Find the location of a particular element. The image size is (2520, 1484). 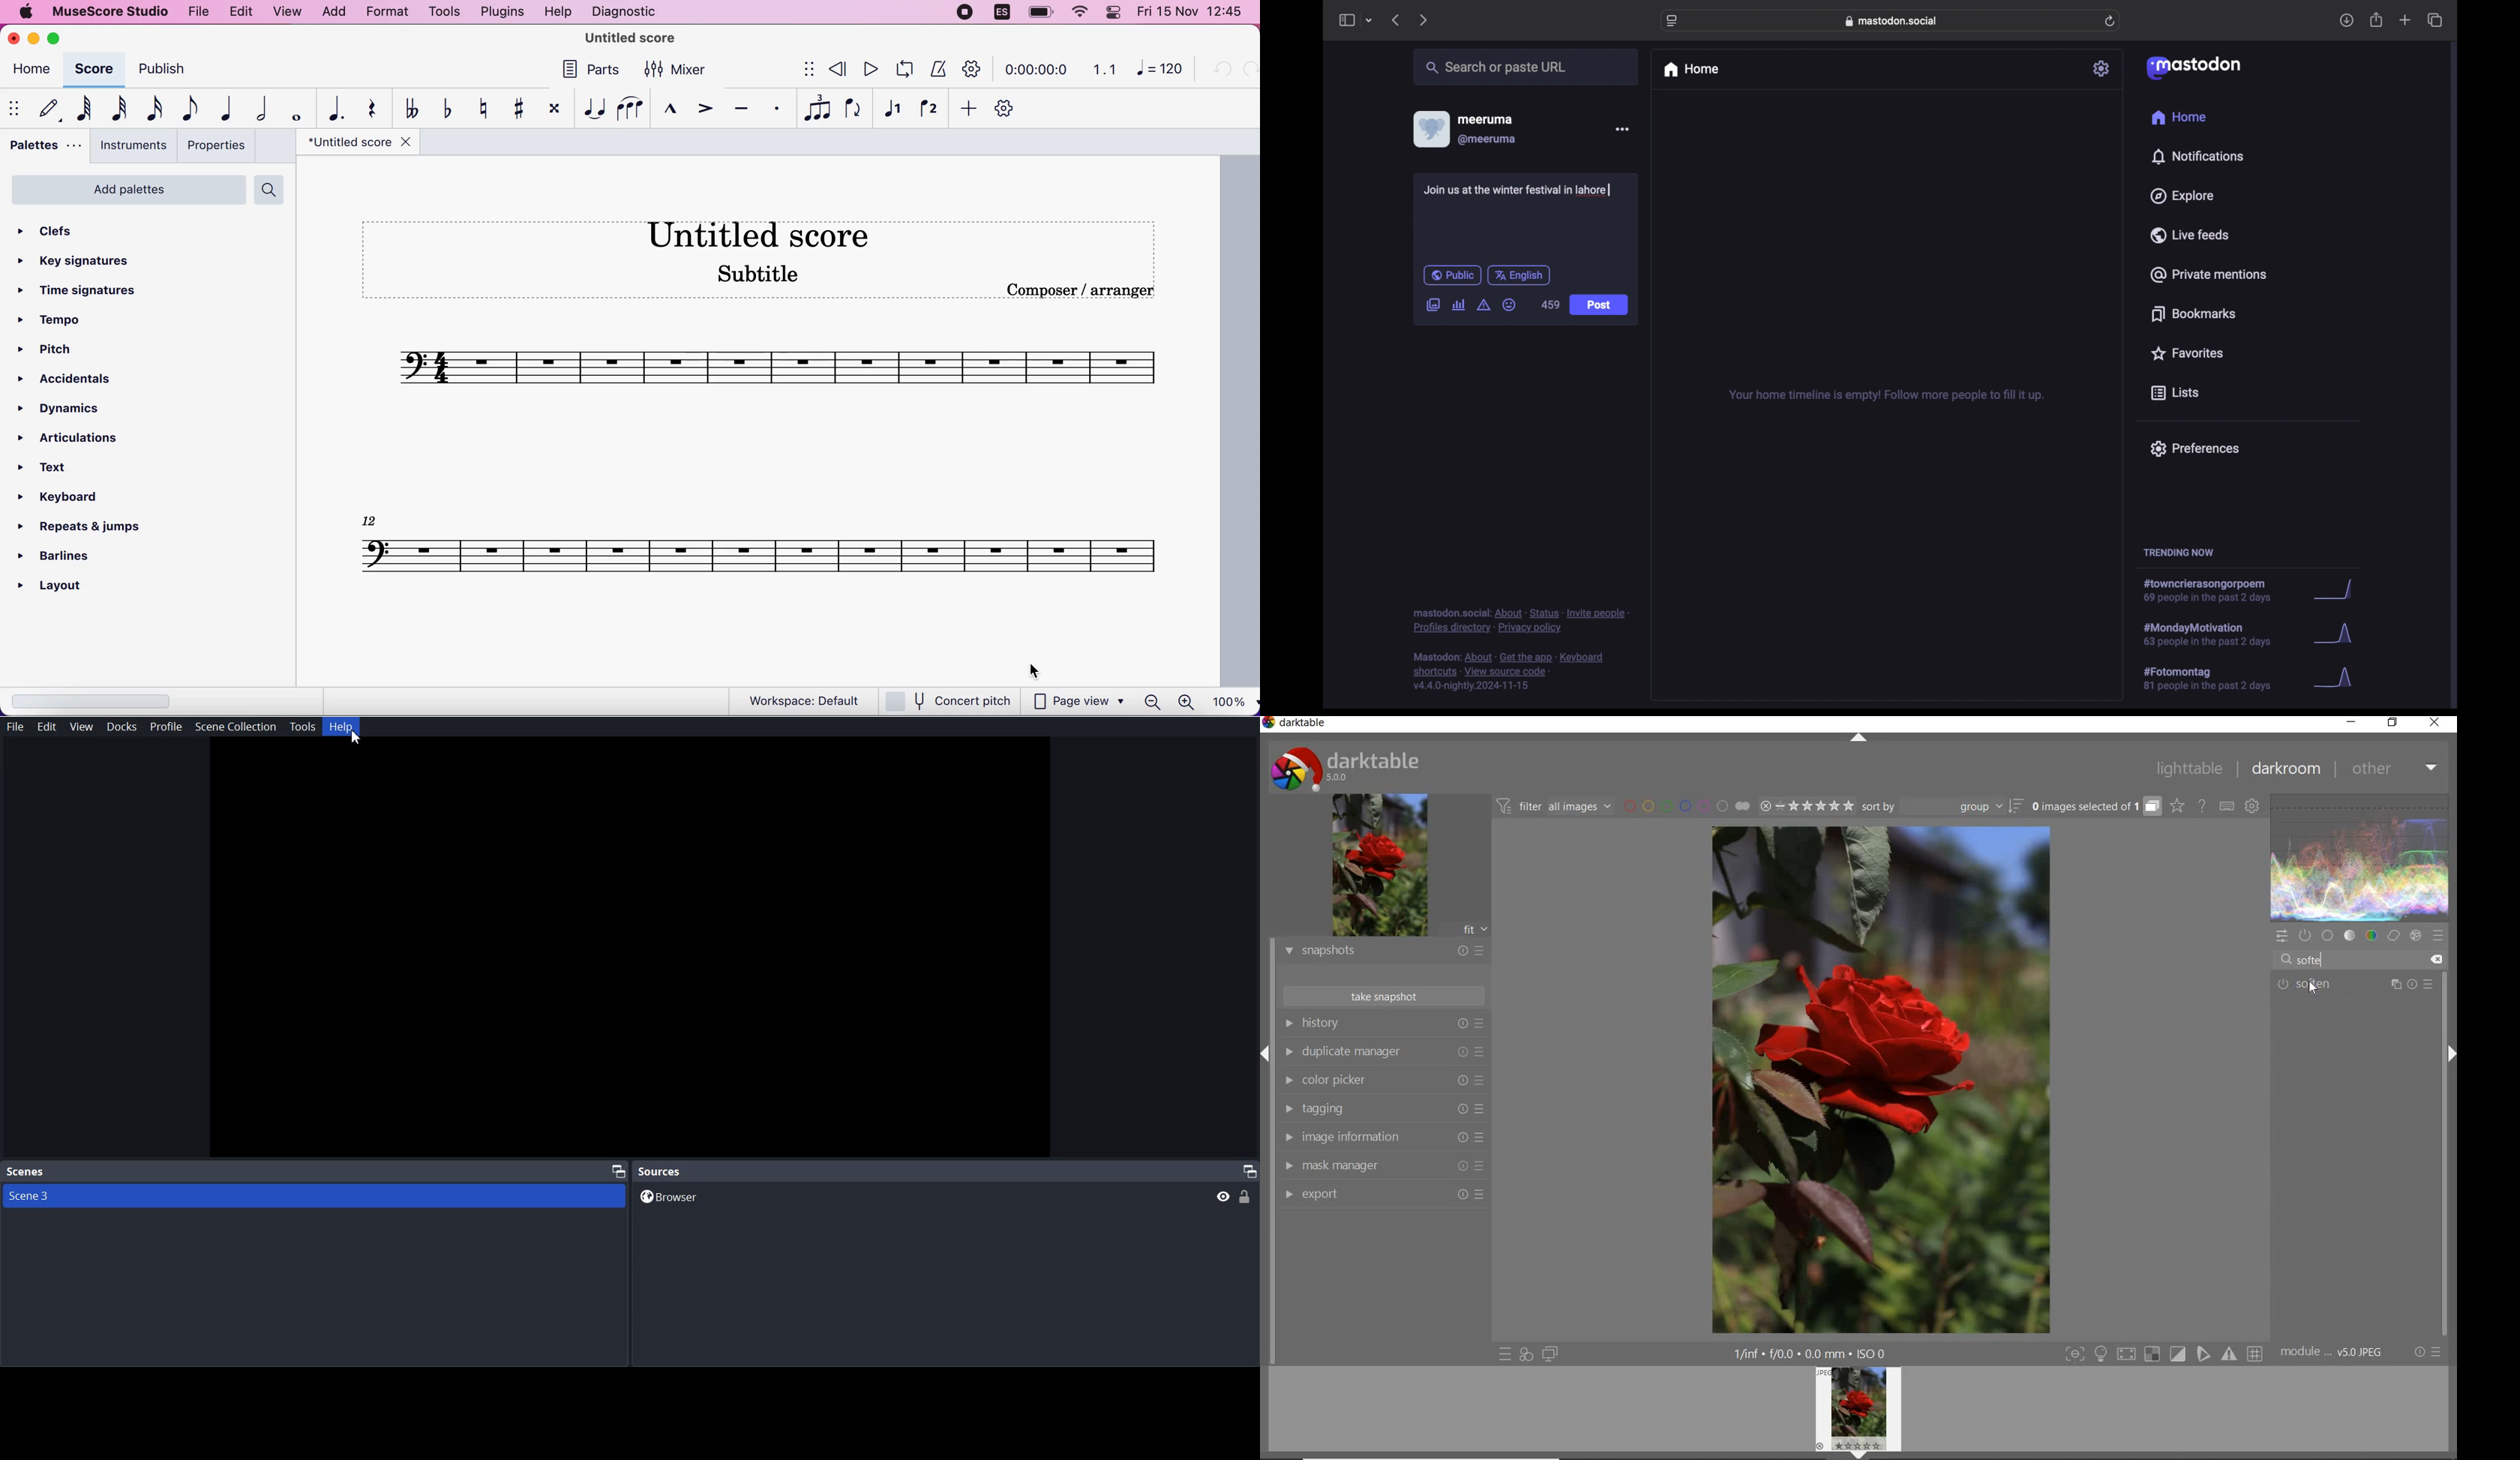

staccato is located at coordinates (778, 107).